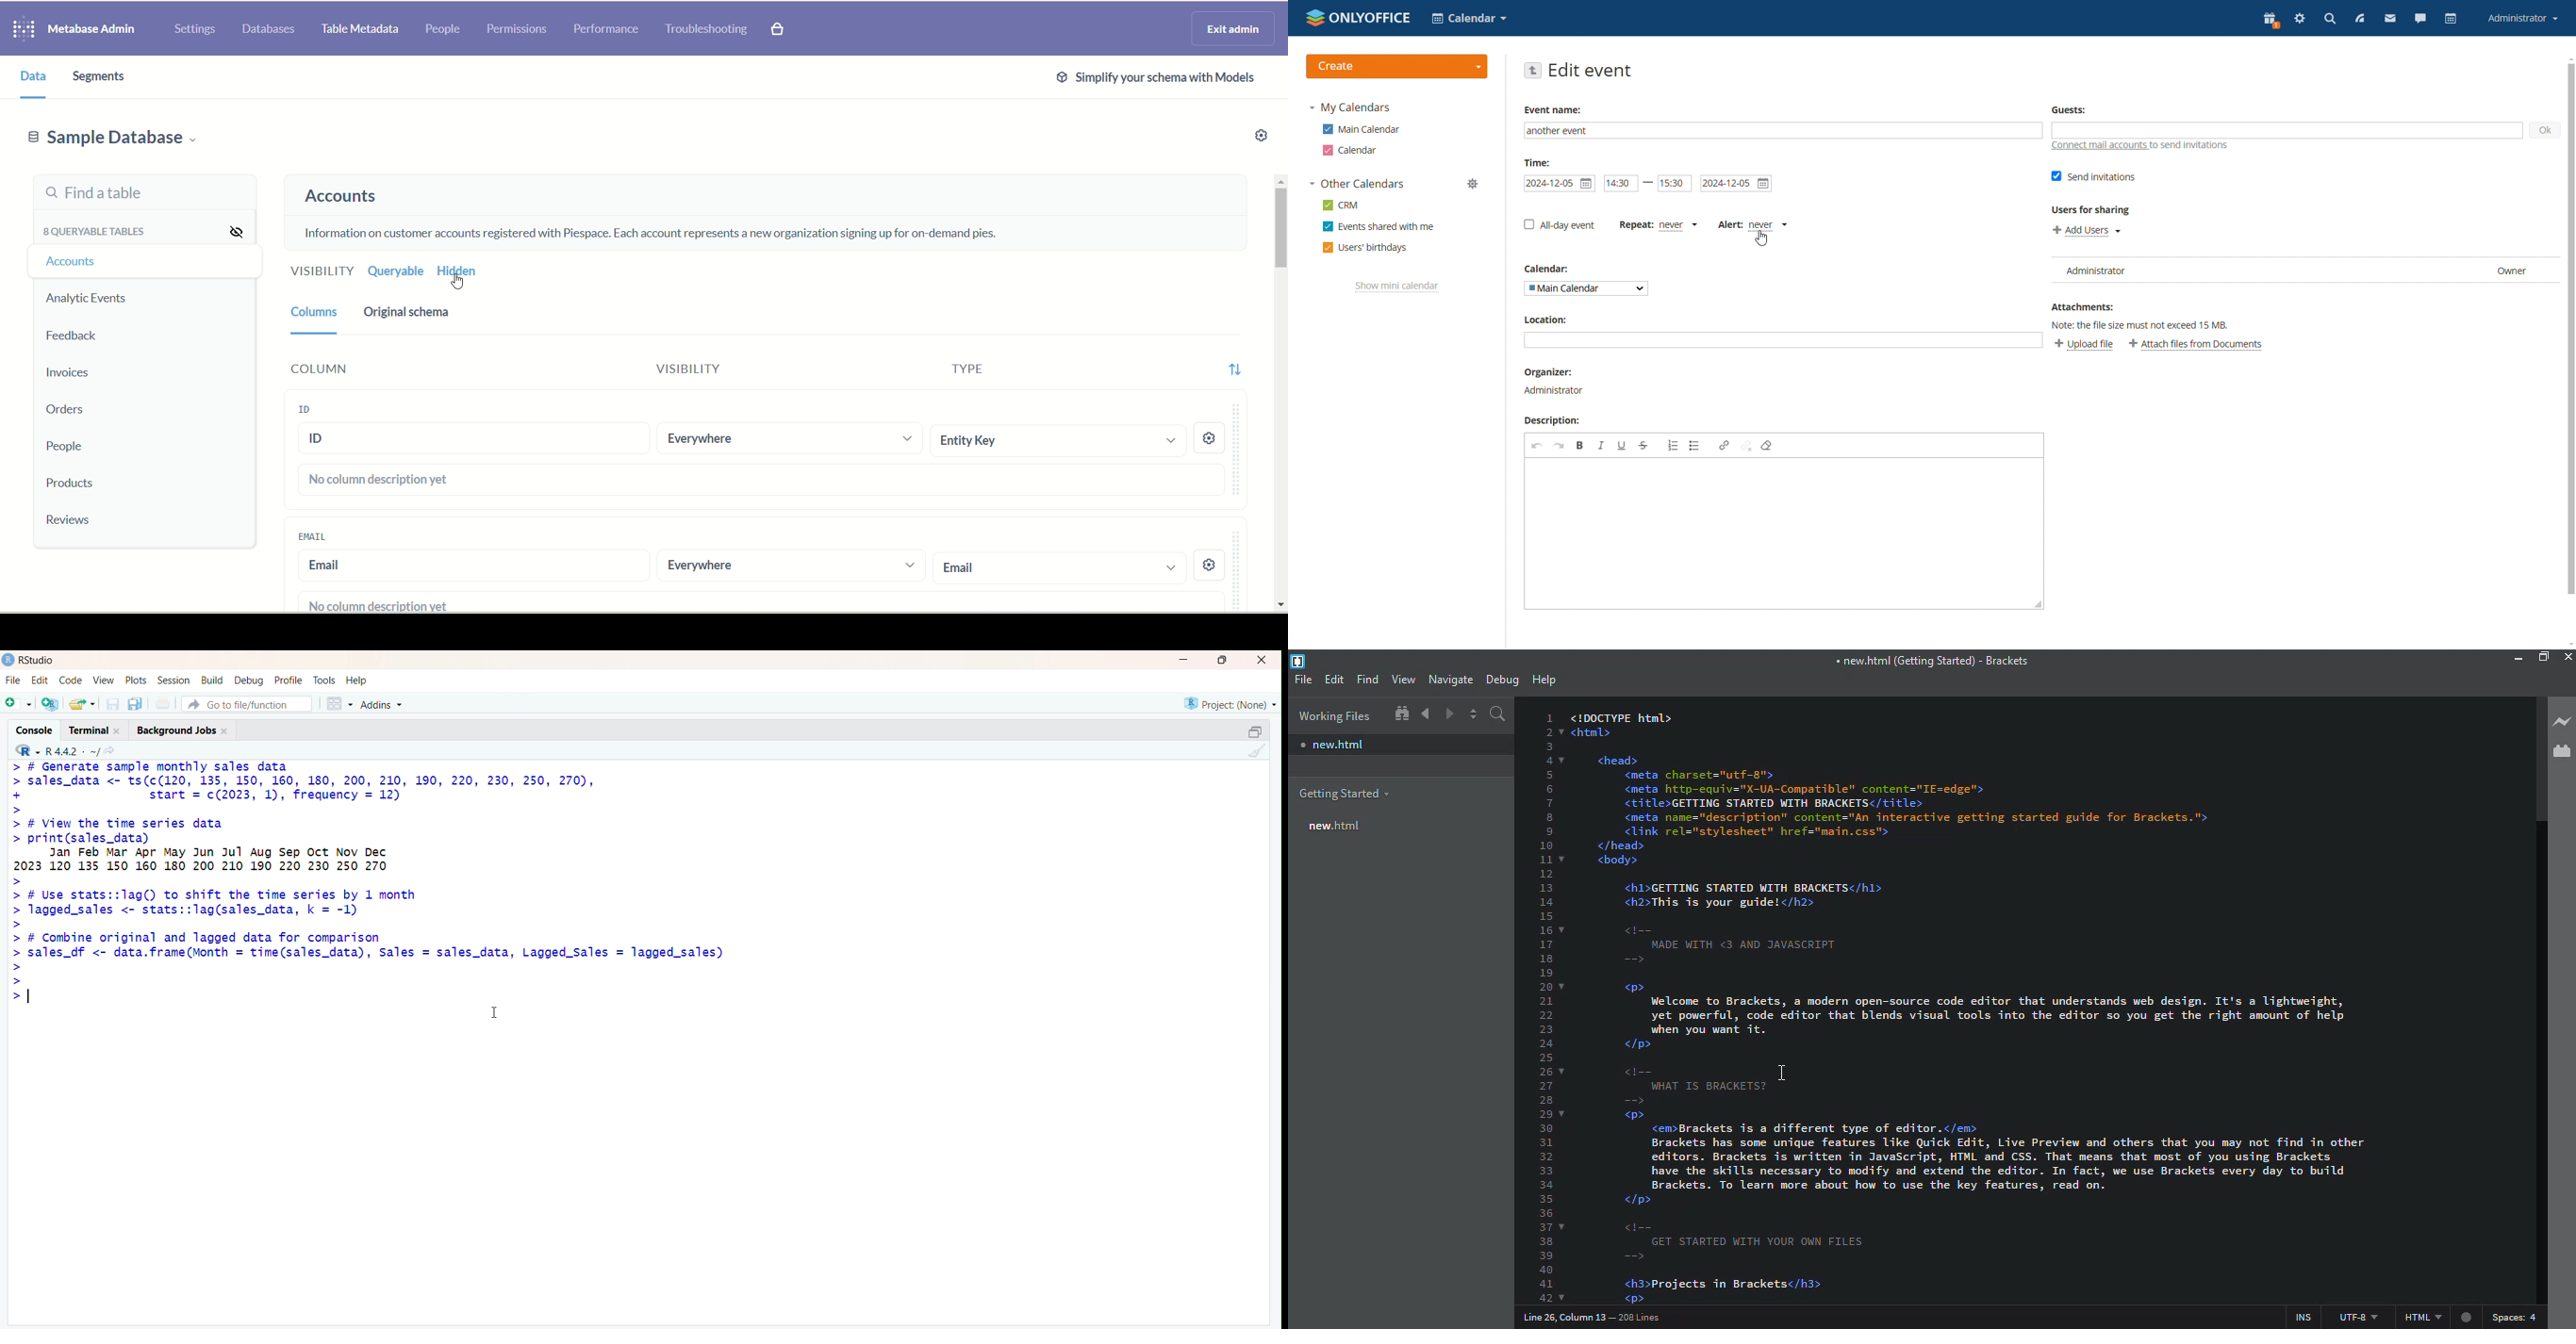  What do you see at coordinates (1767, 446) in the screenshot?
I see `remove format` at bounding box center [1767, 446].